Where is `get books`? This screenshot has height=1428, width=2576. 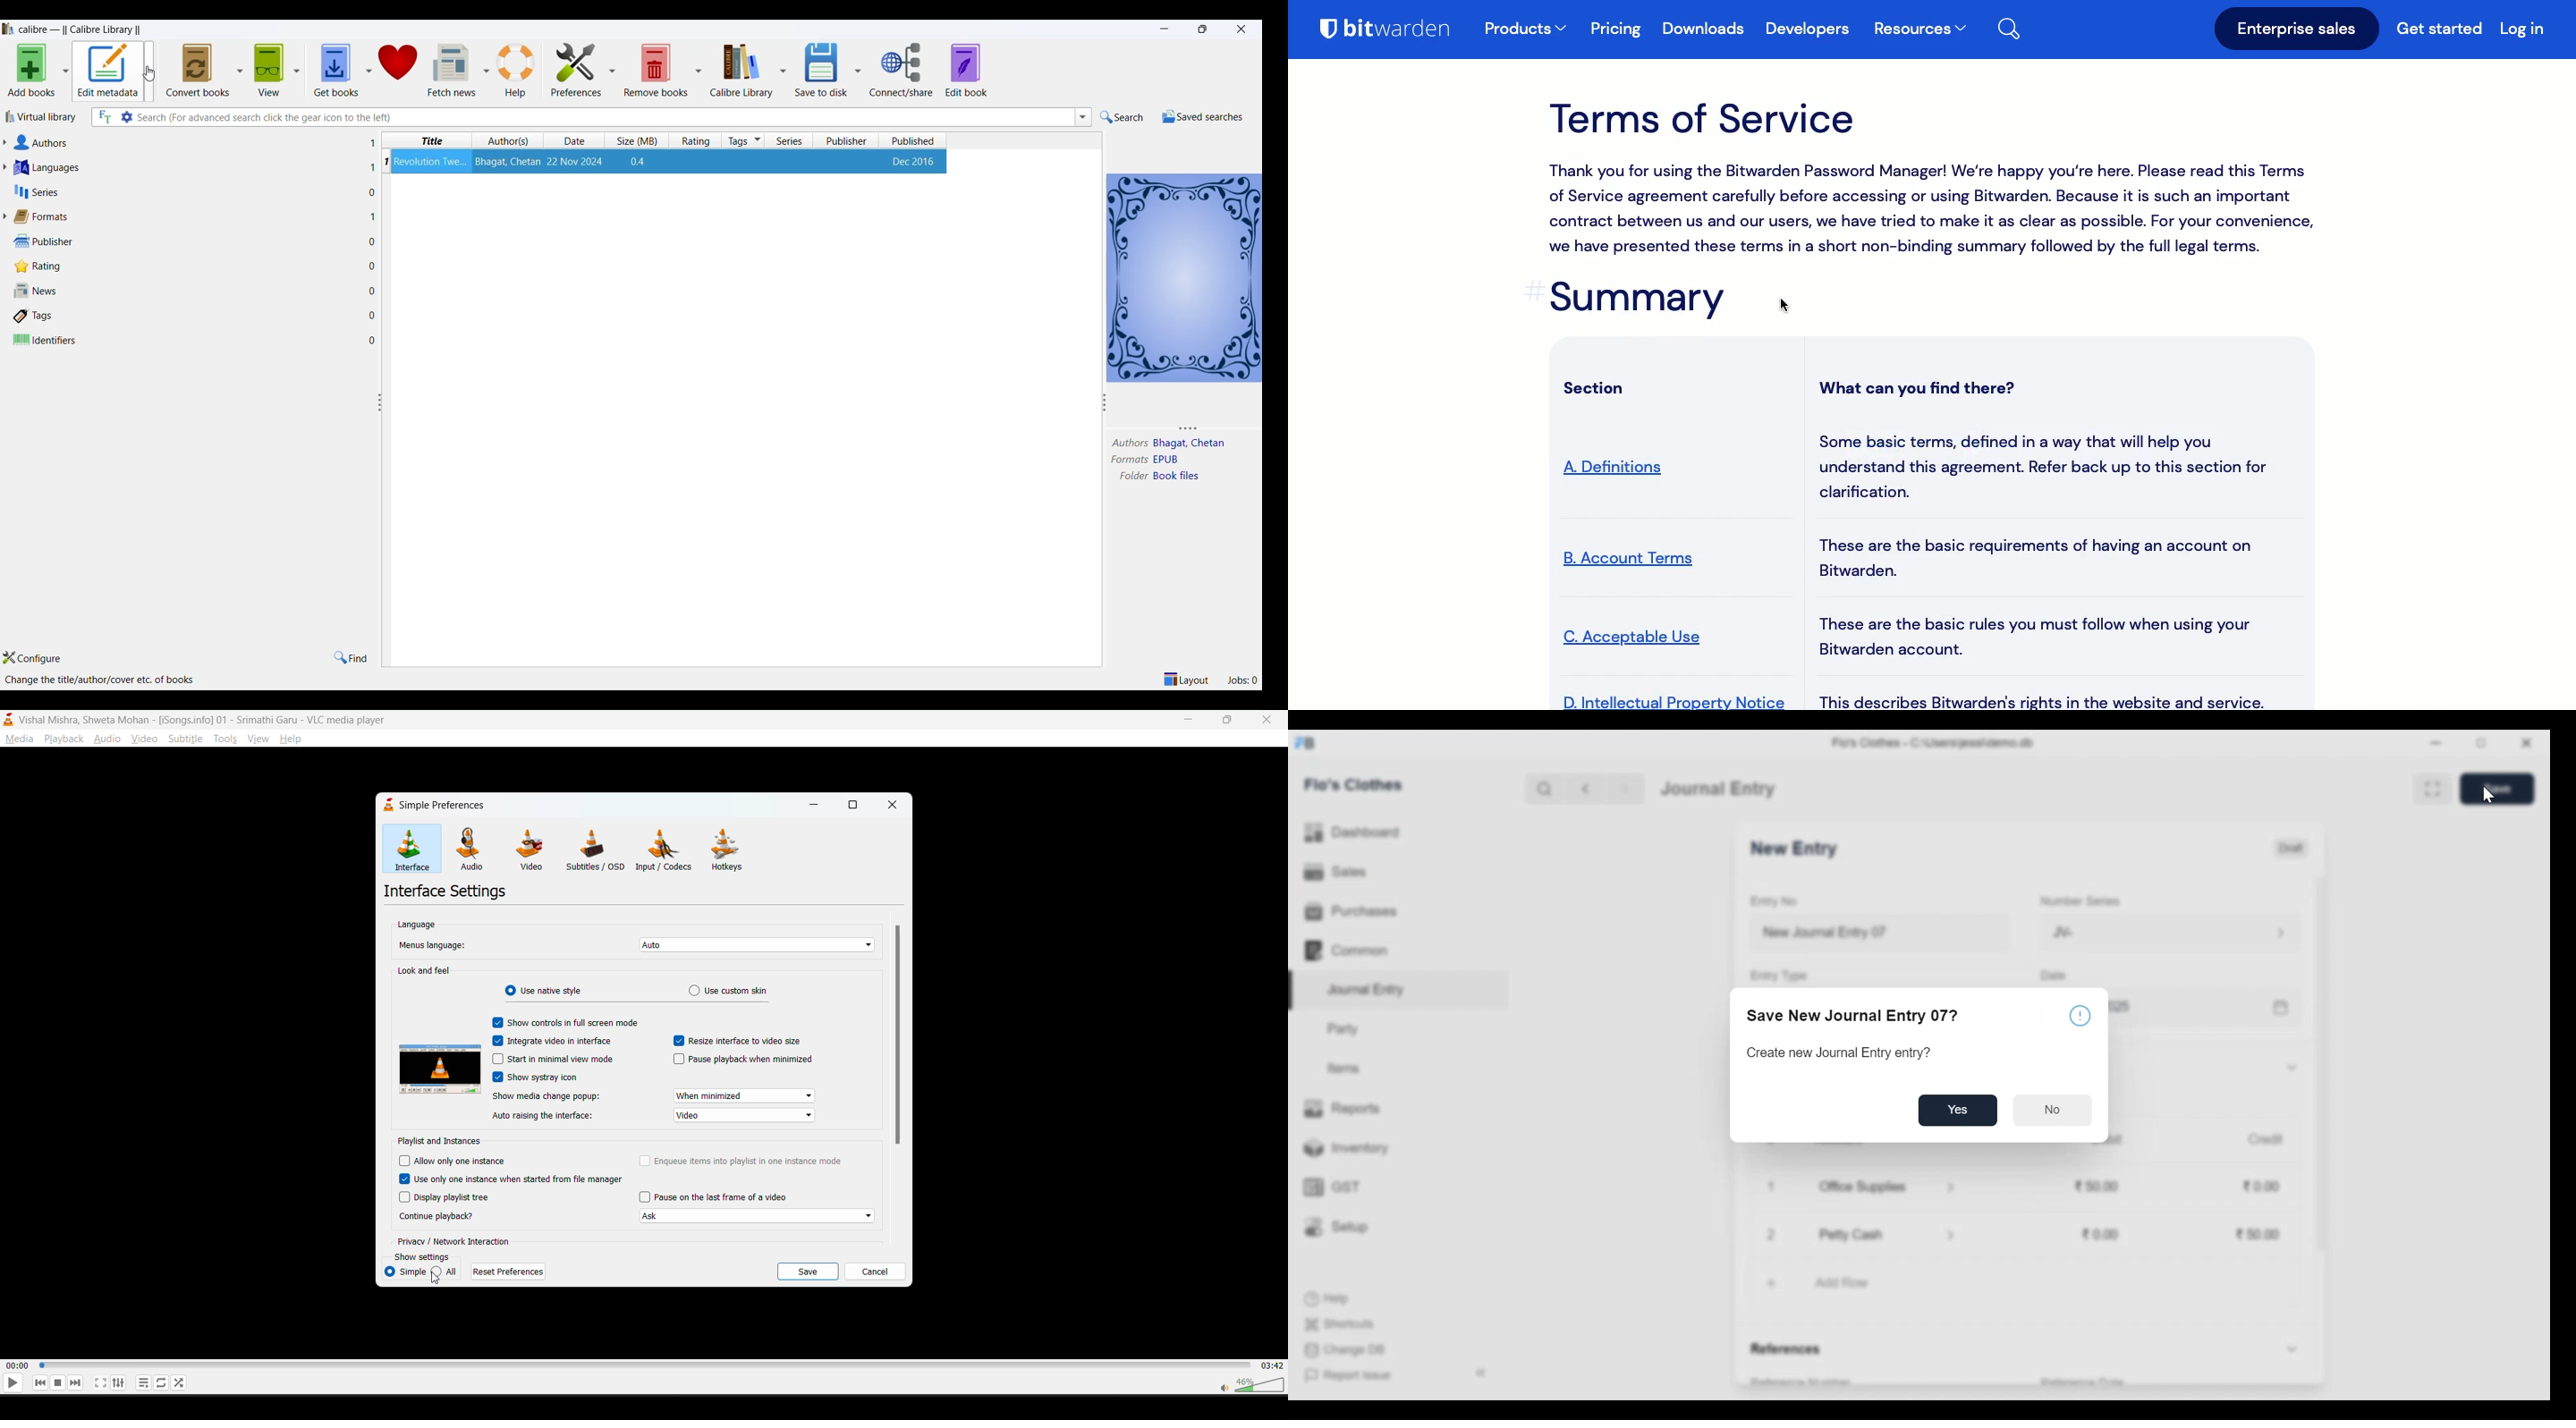
get books is located at coordinates (333, 66).